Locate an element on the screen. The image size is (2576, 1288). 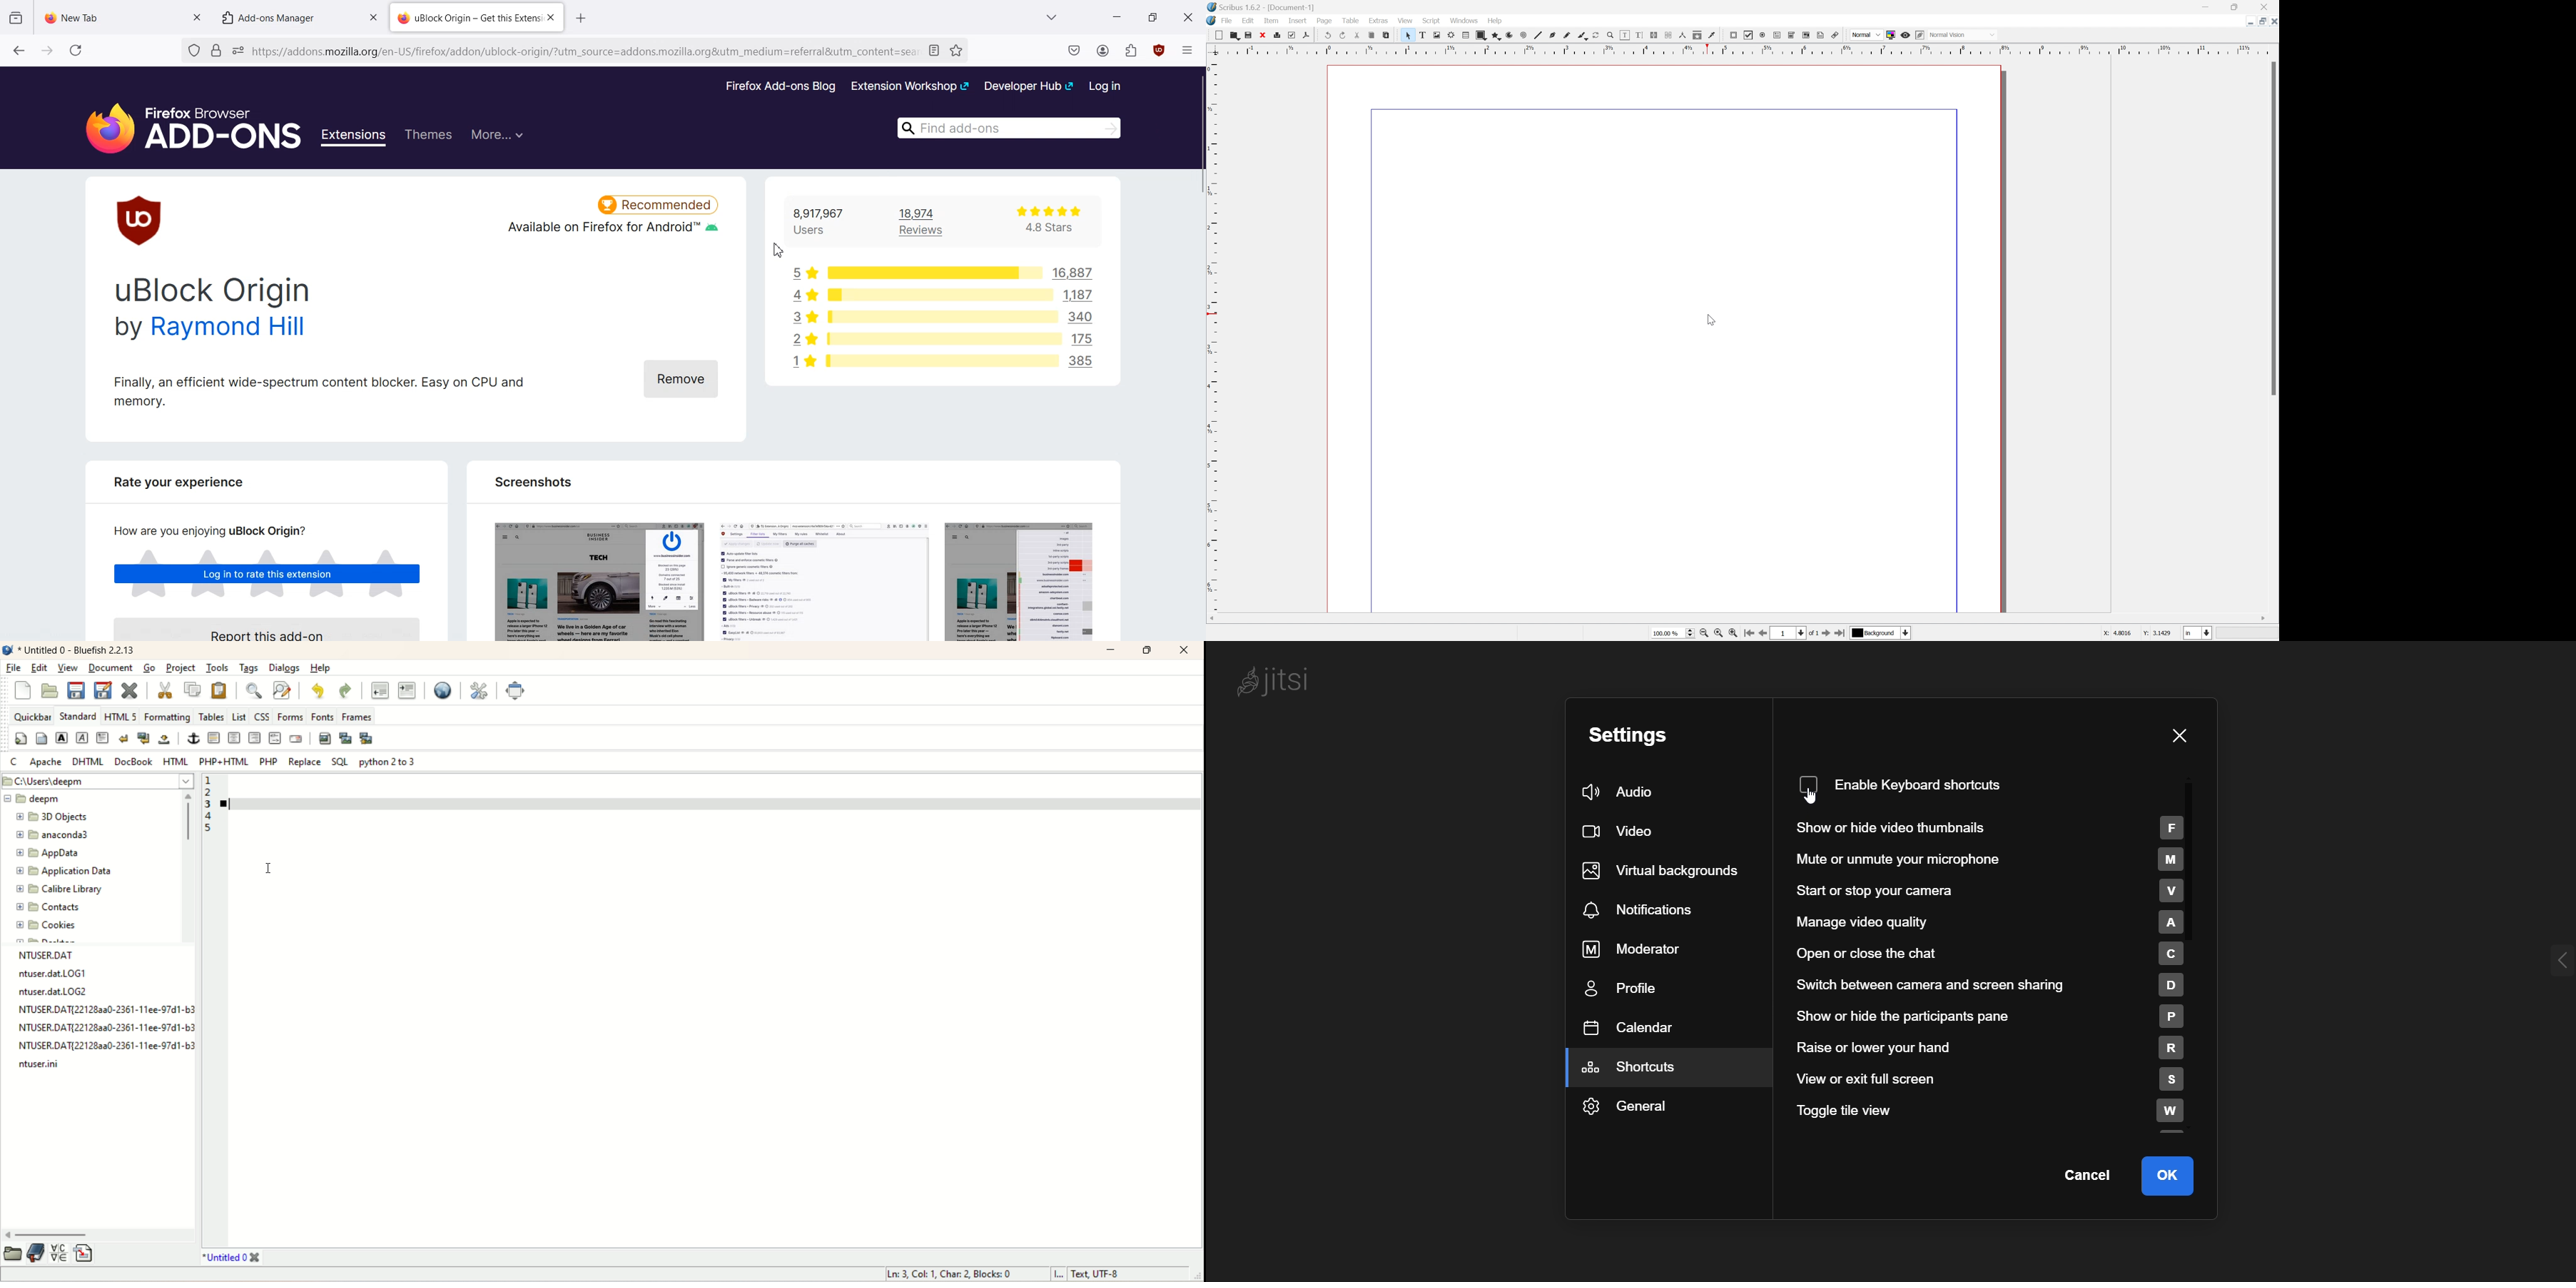
eye dropper is located at coordinates (1713, 36).